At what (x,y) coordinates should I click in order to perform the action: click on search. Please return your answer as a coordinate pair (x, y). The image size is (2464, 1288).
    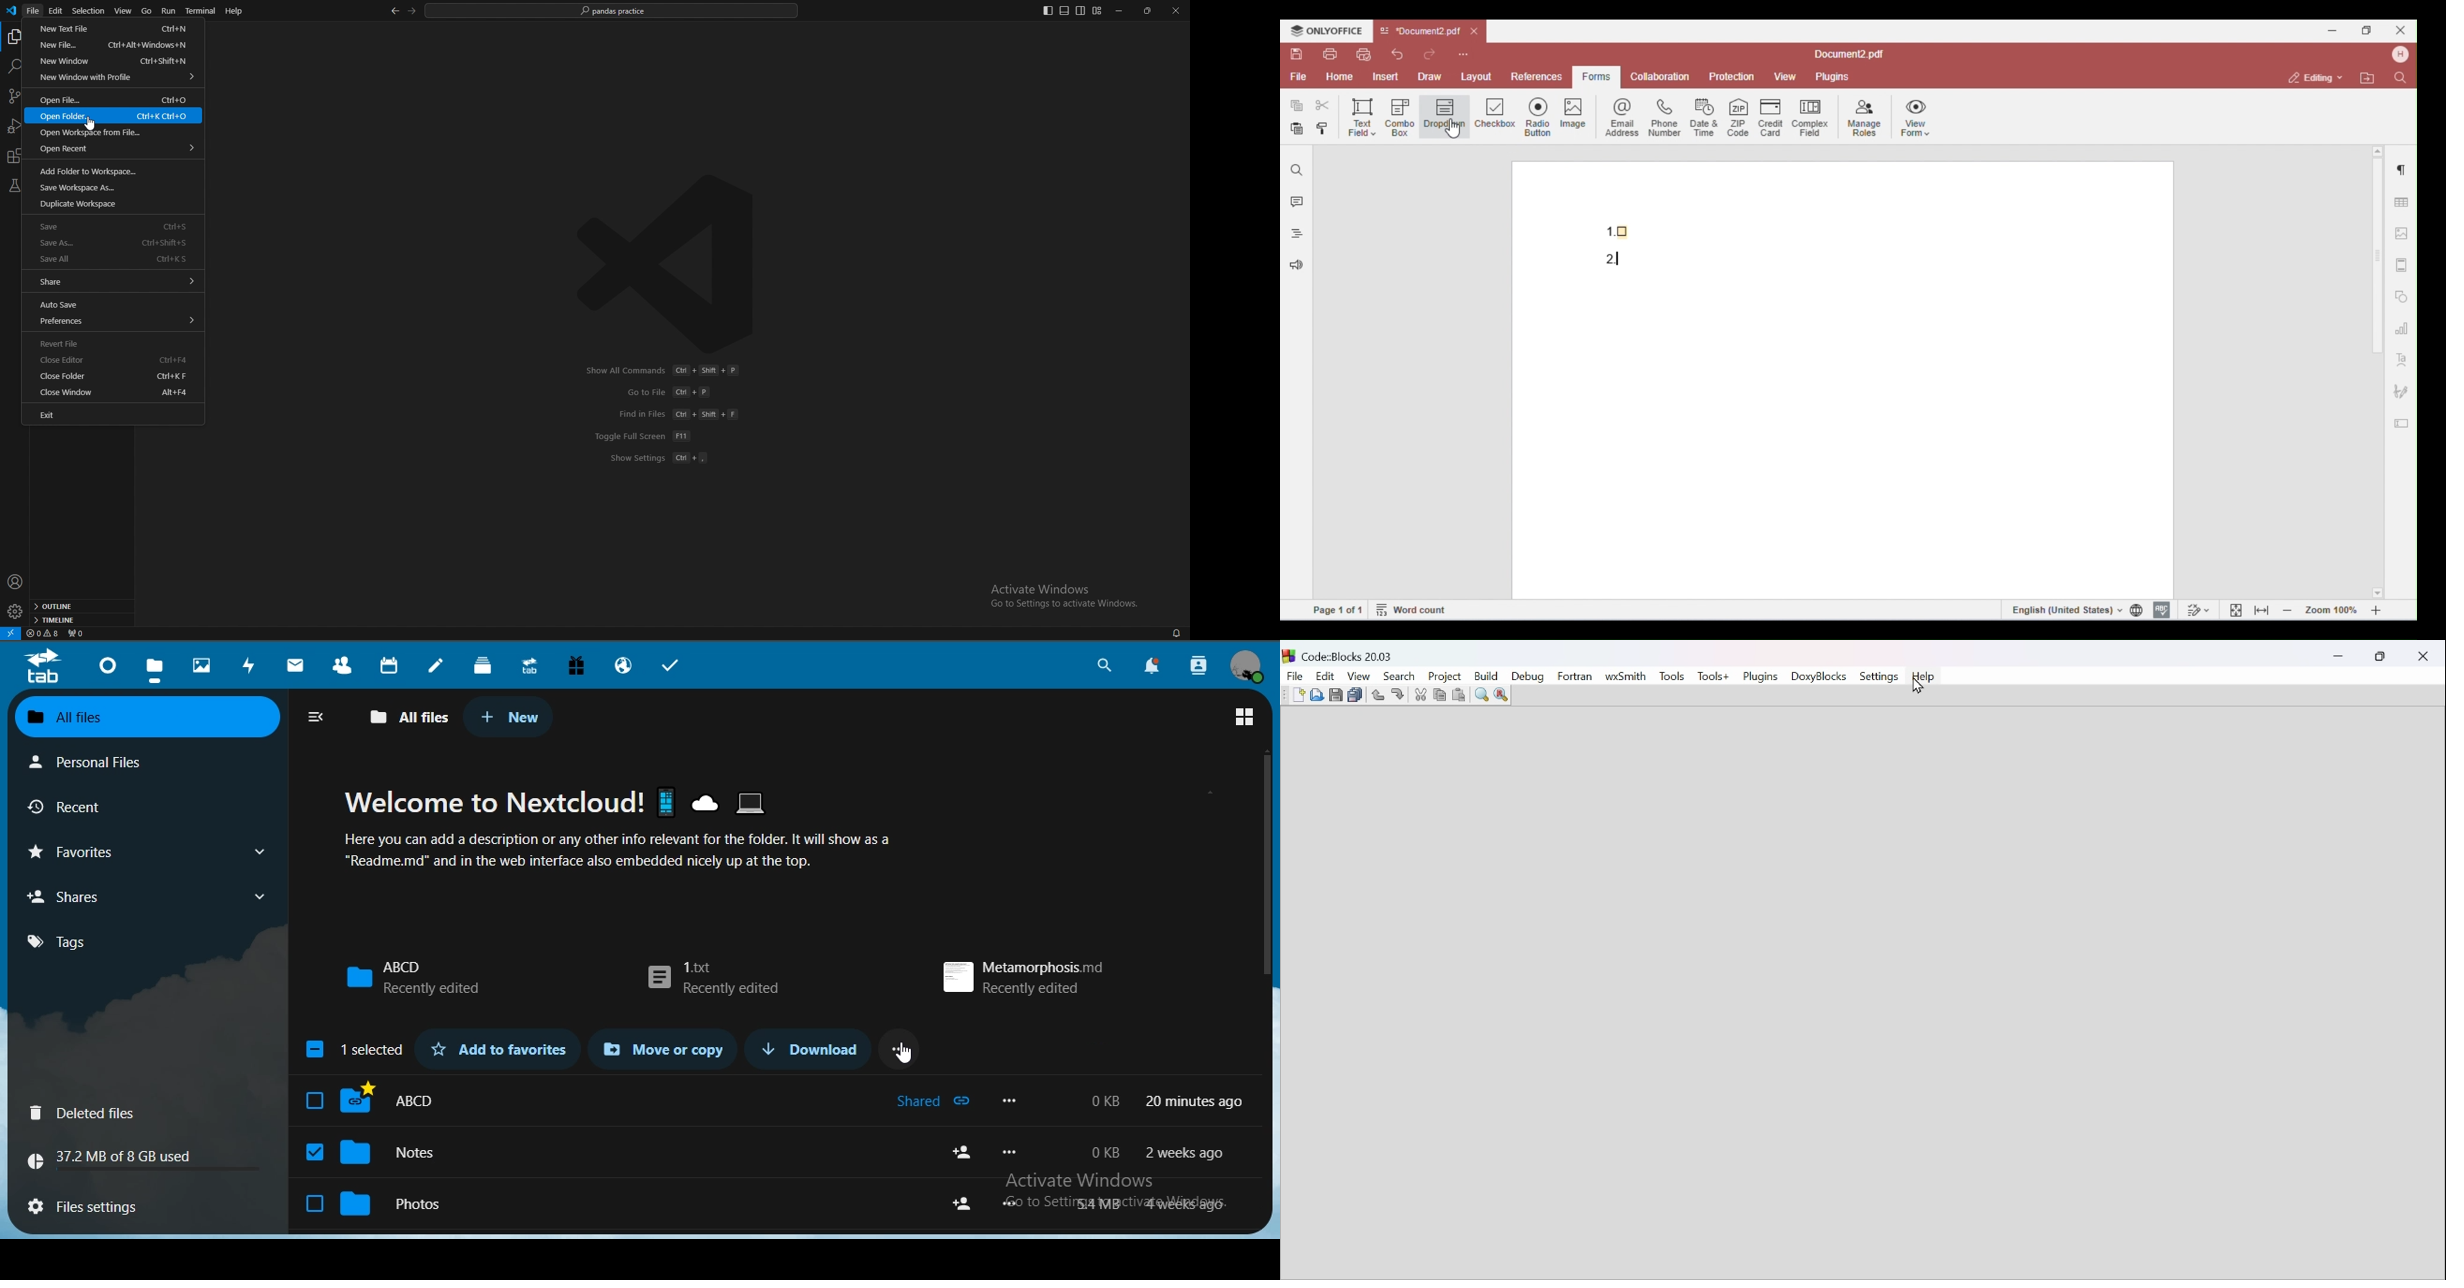
    Looking at the image, I should click on (1102, 665).